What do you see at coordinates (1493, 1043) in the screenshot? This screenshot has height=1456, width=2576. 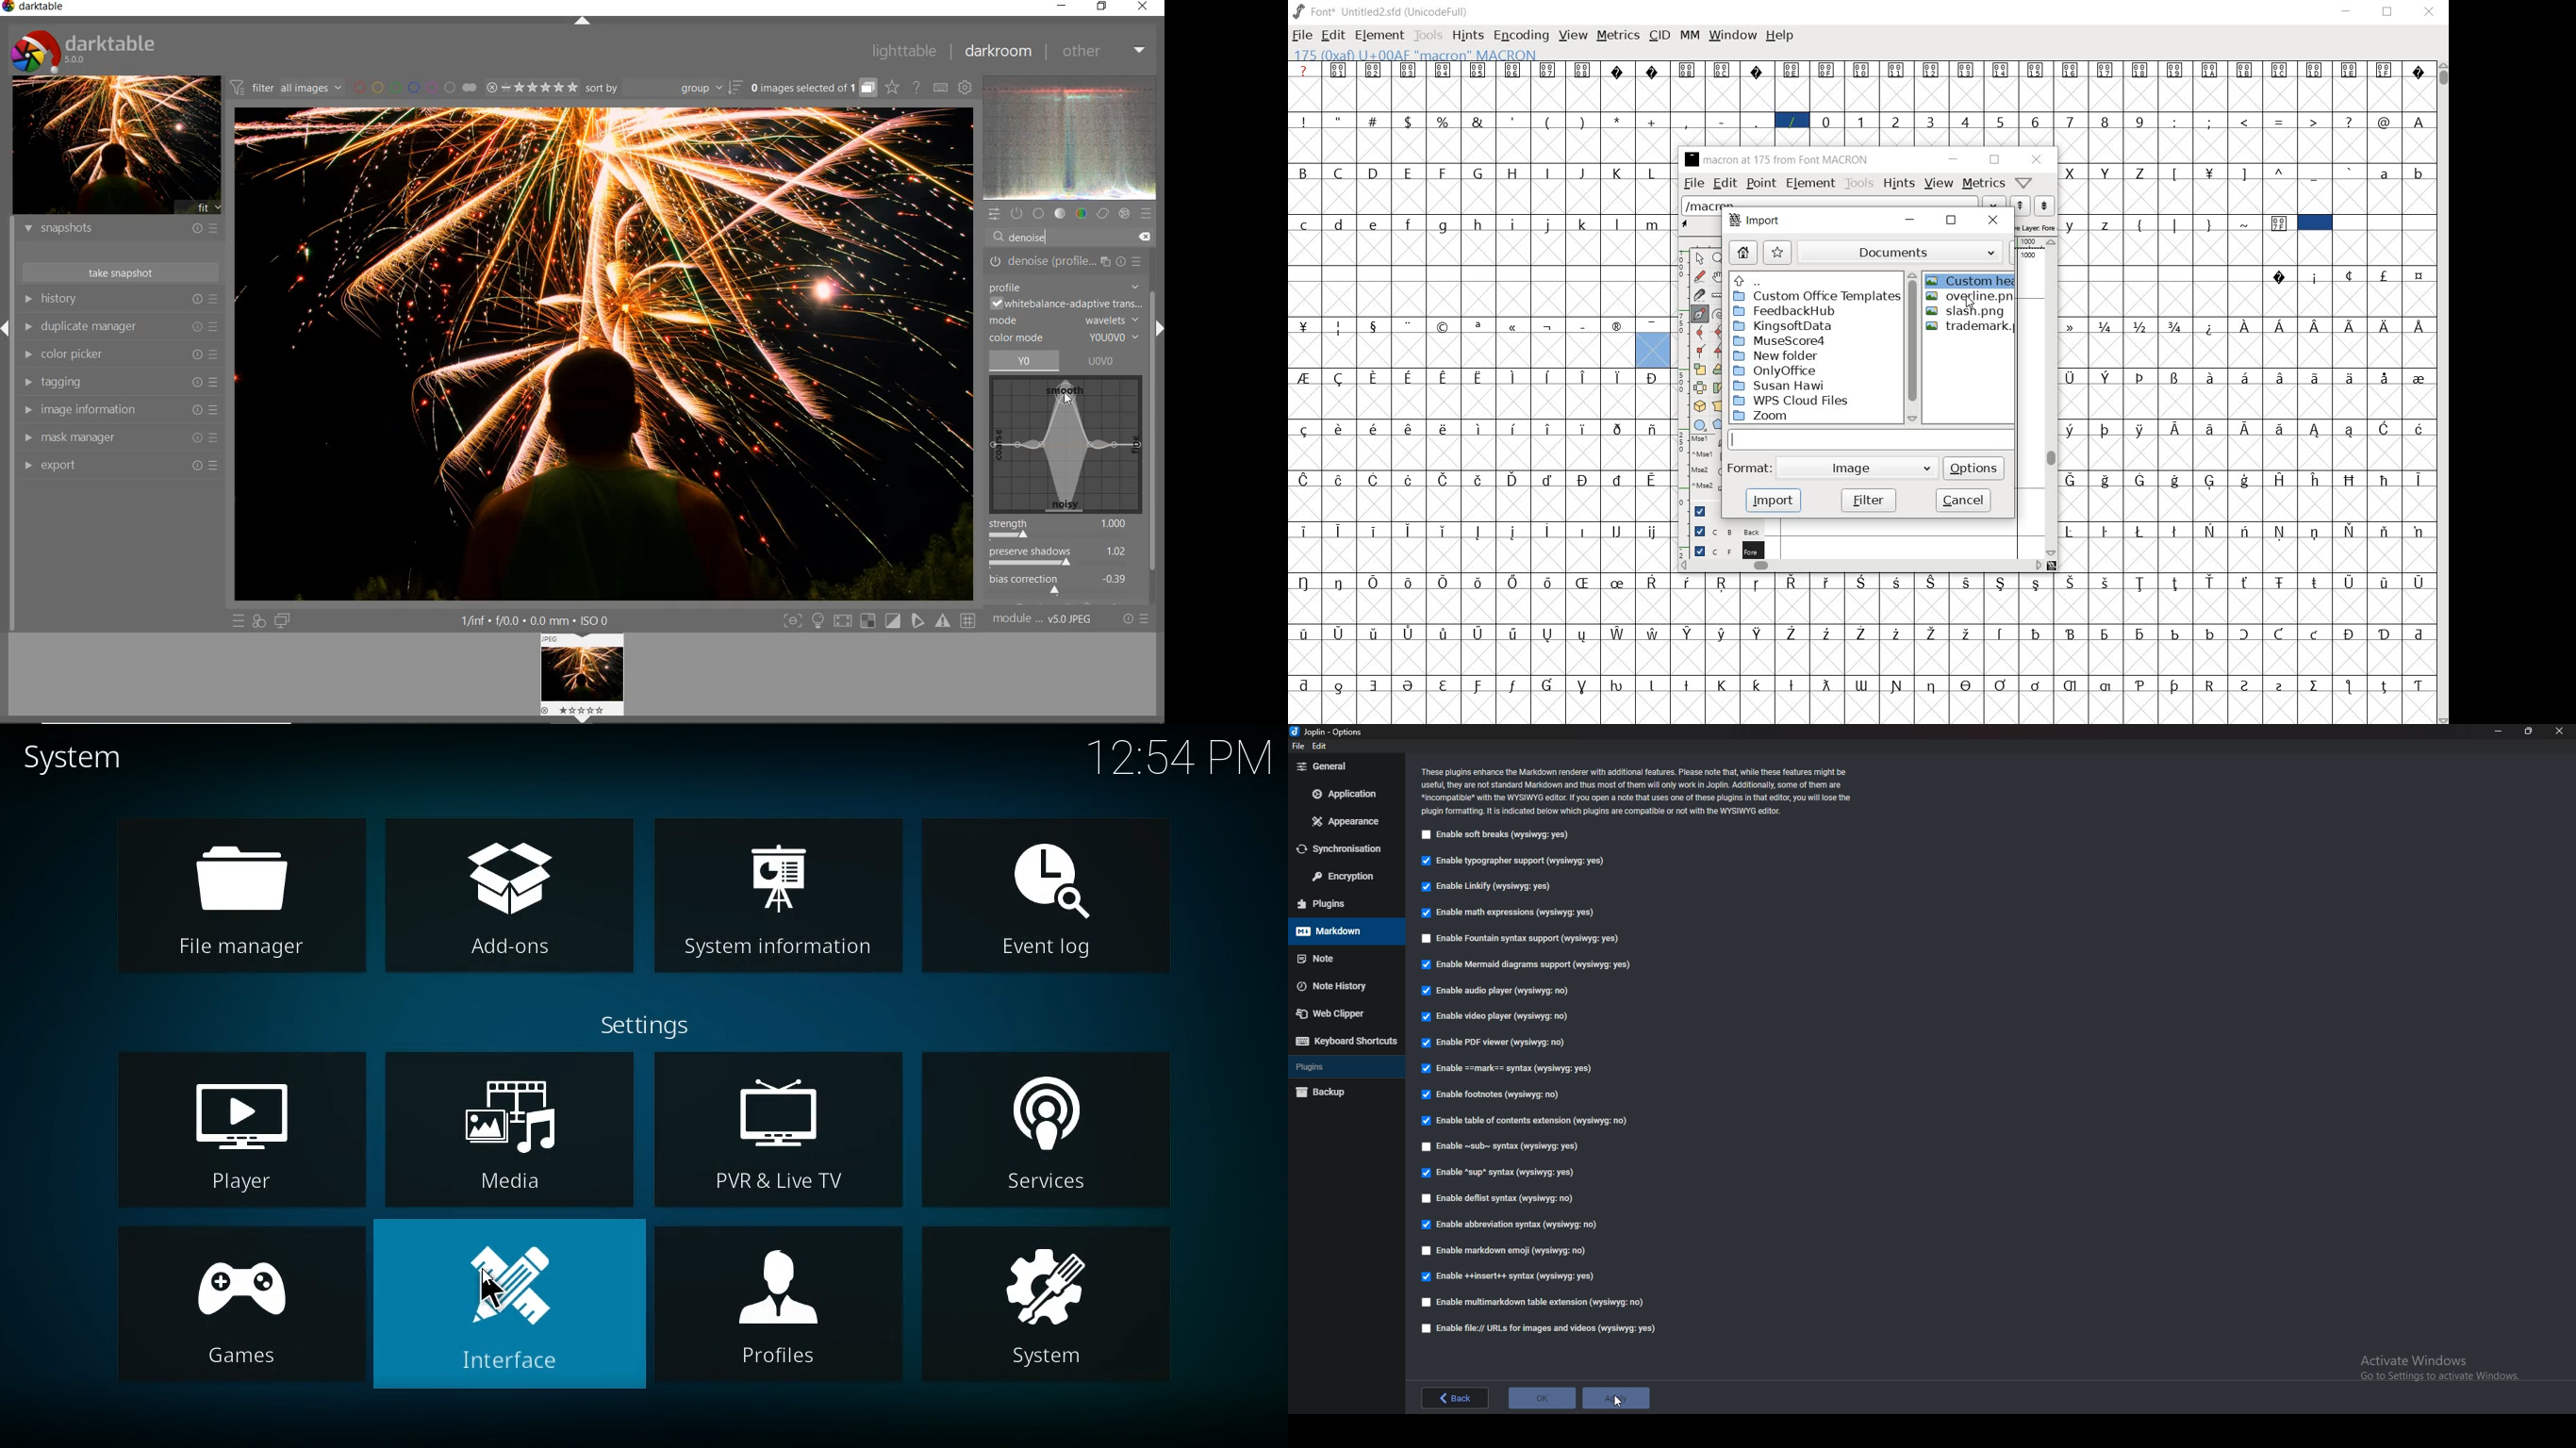 I see ` Enable pdf viewer` at bounding box center [1493, 1043].